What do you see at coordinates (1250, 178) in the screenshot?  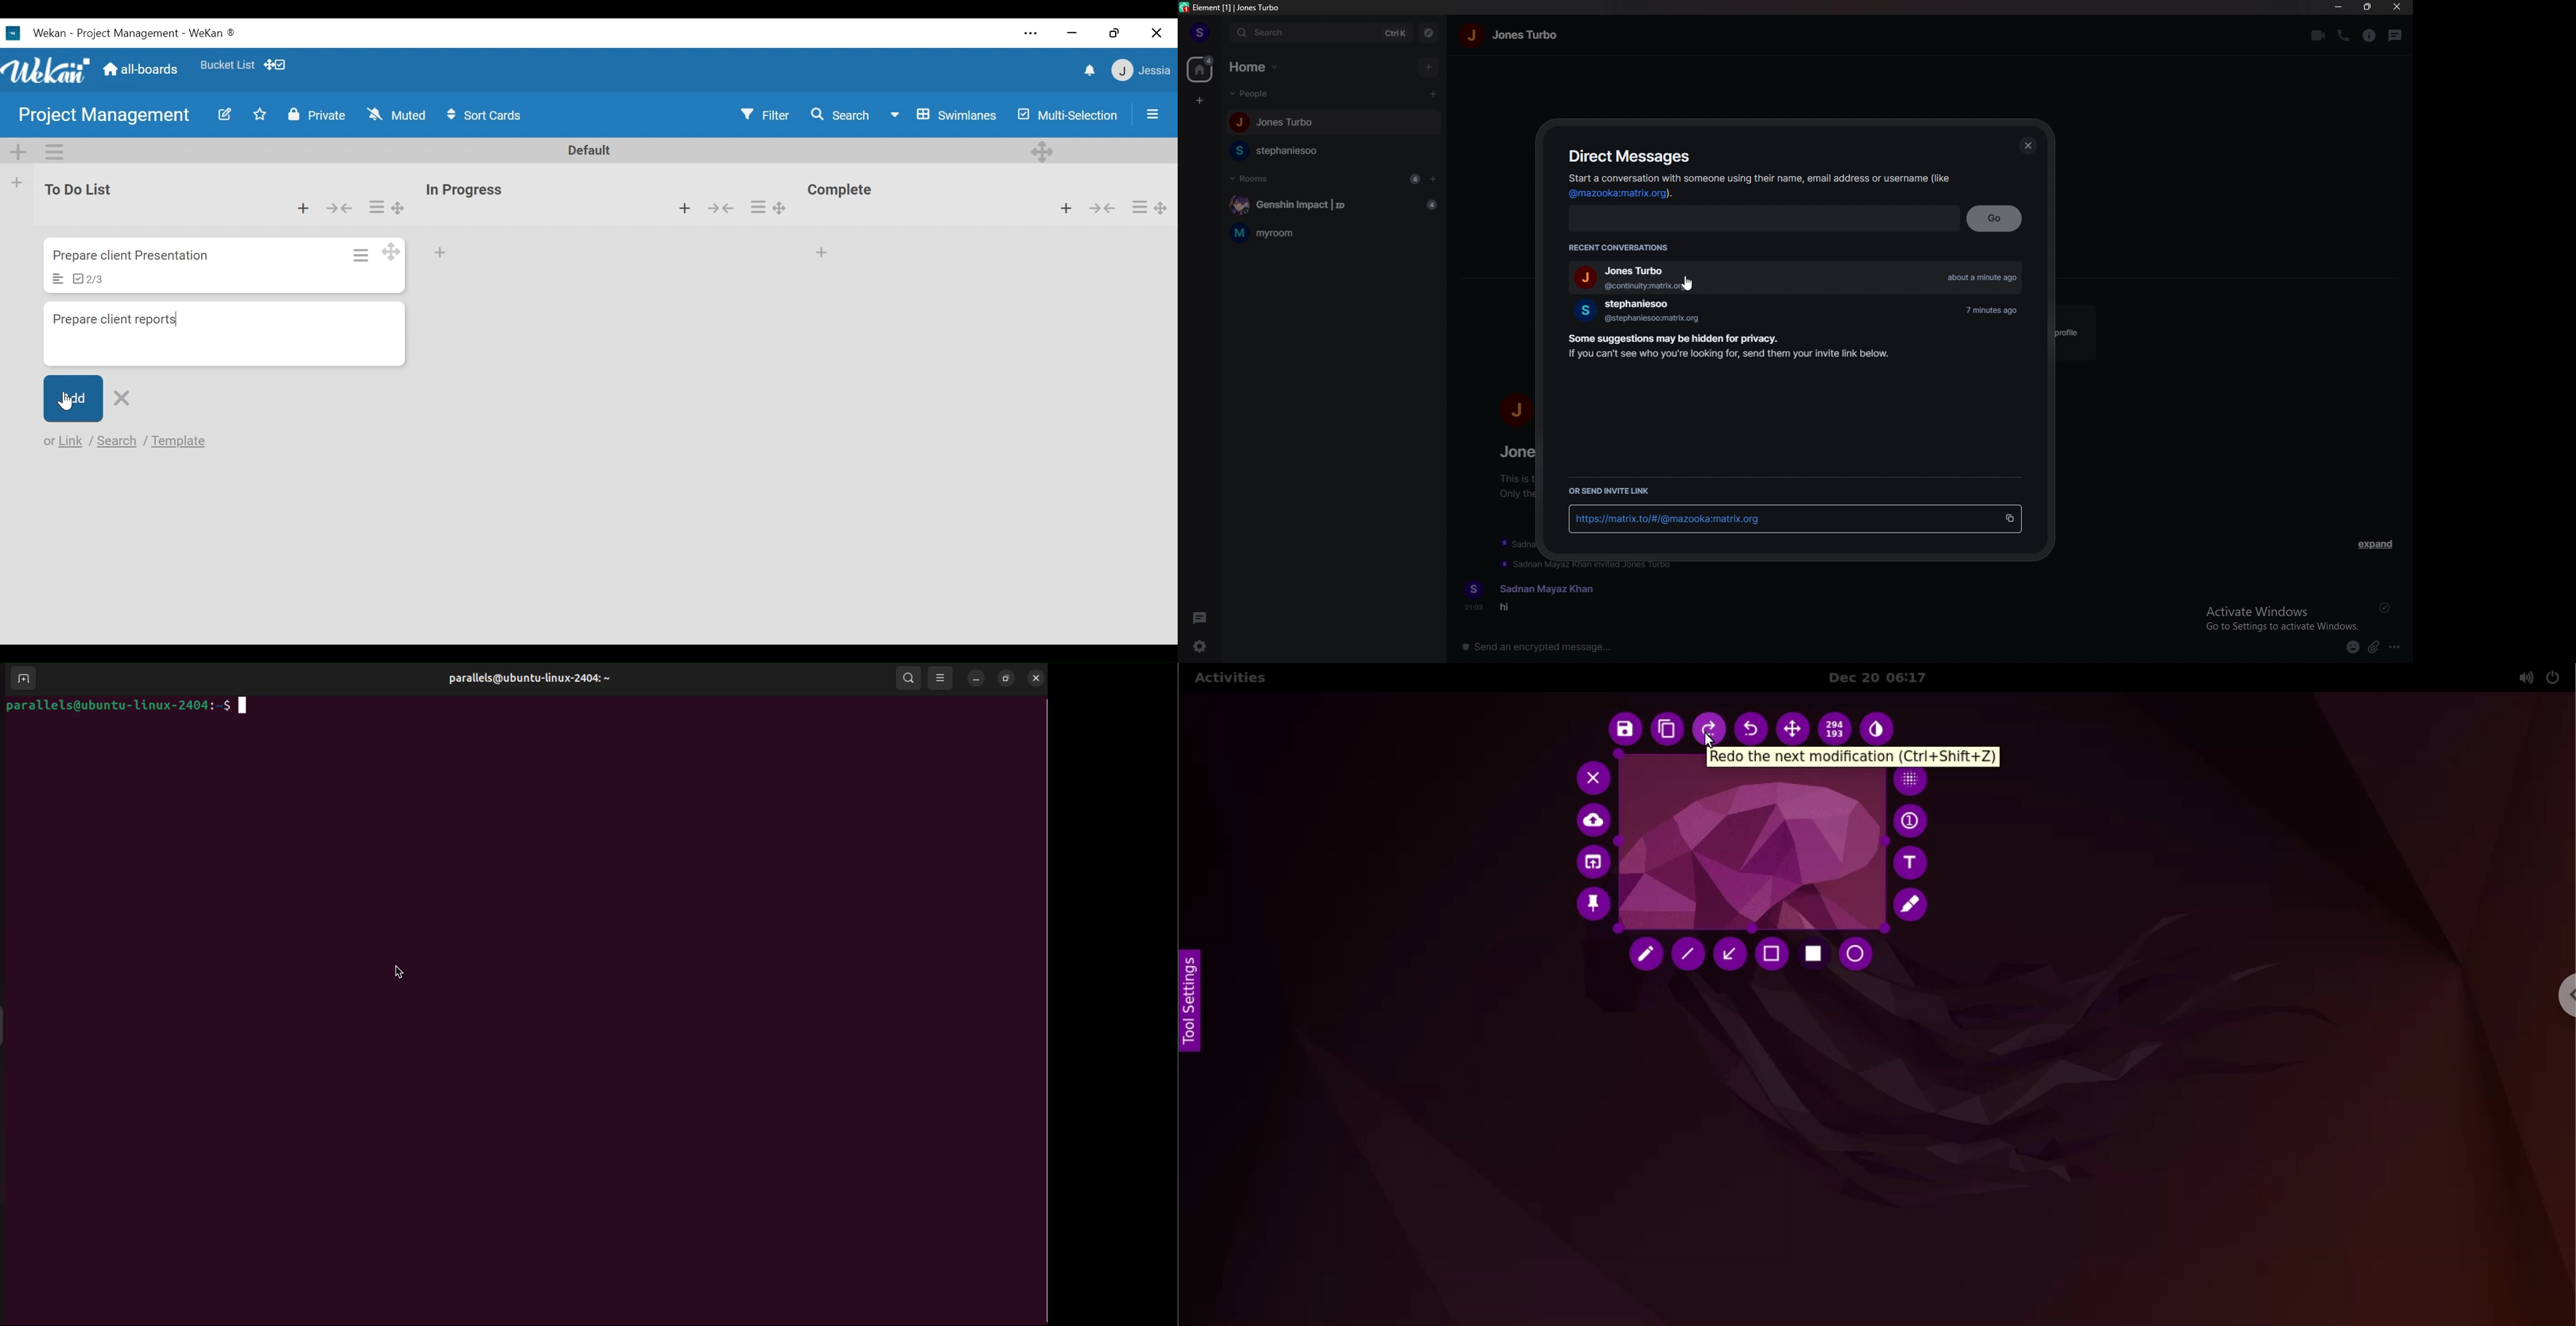 I see `rooms` at bounding box center [1250, 178].